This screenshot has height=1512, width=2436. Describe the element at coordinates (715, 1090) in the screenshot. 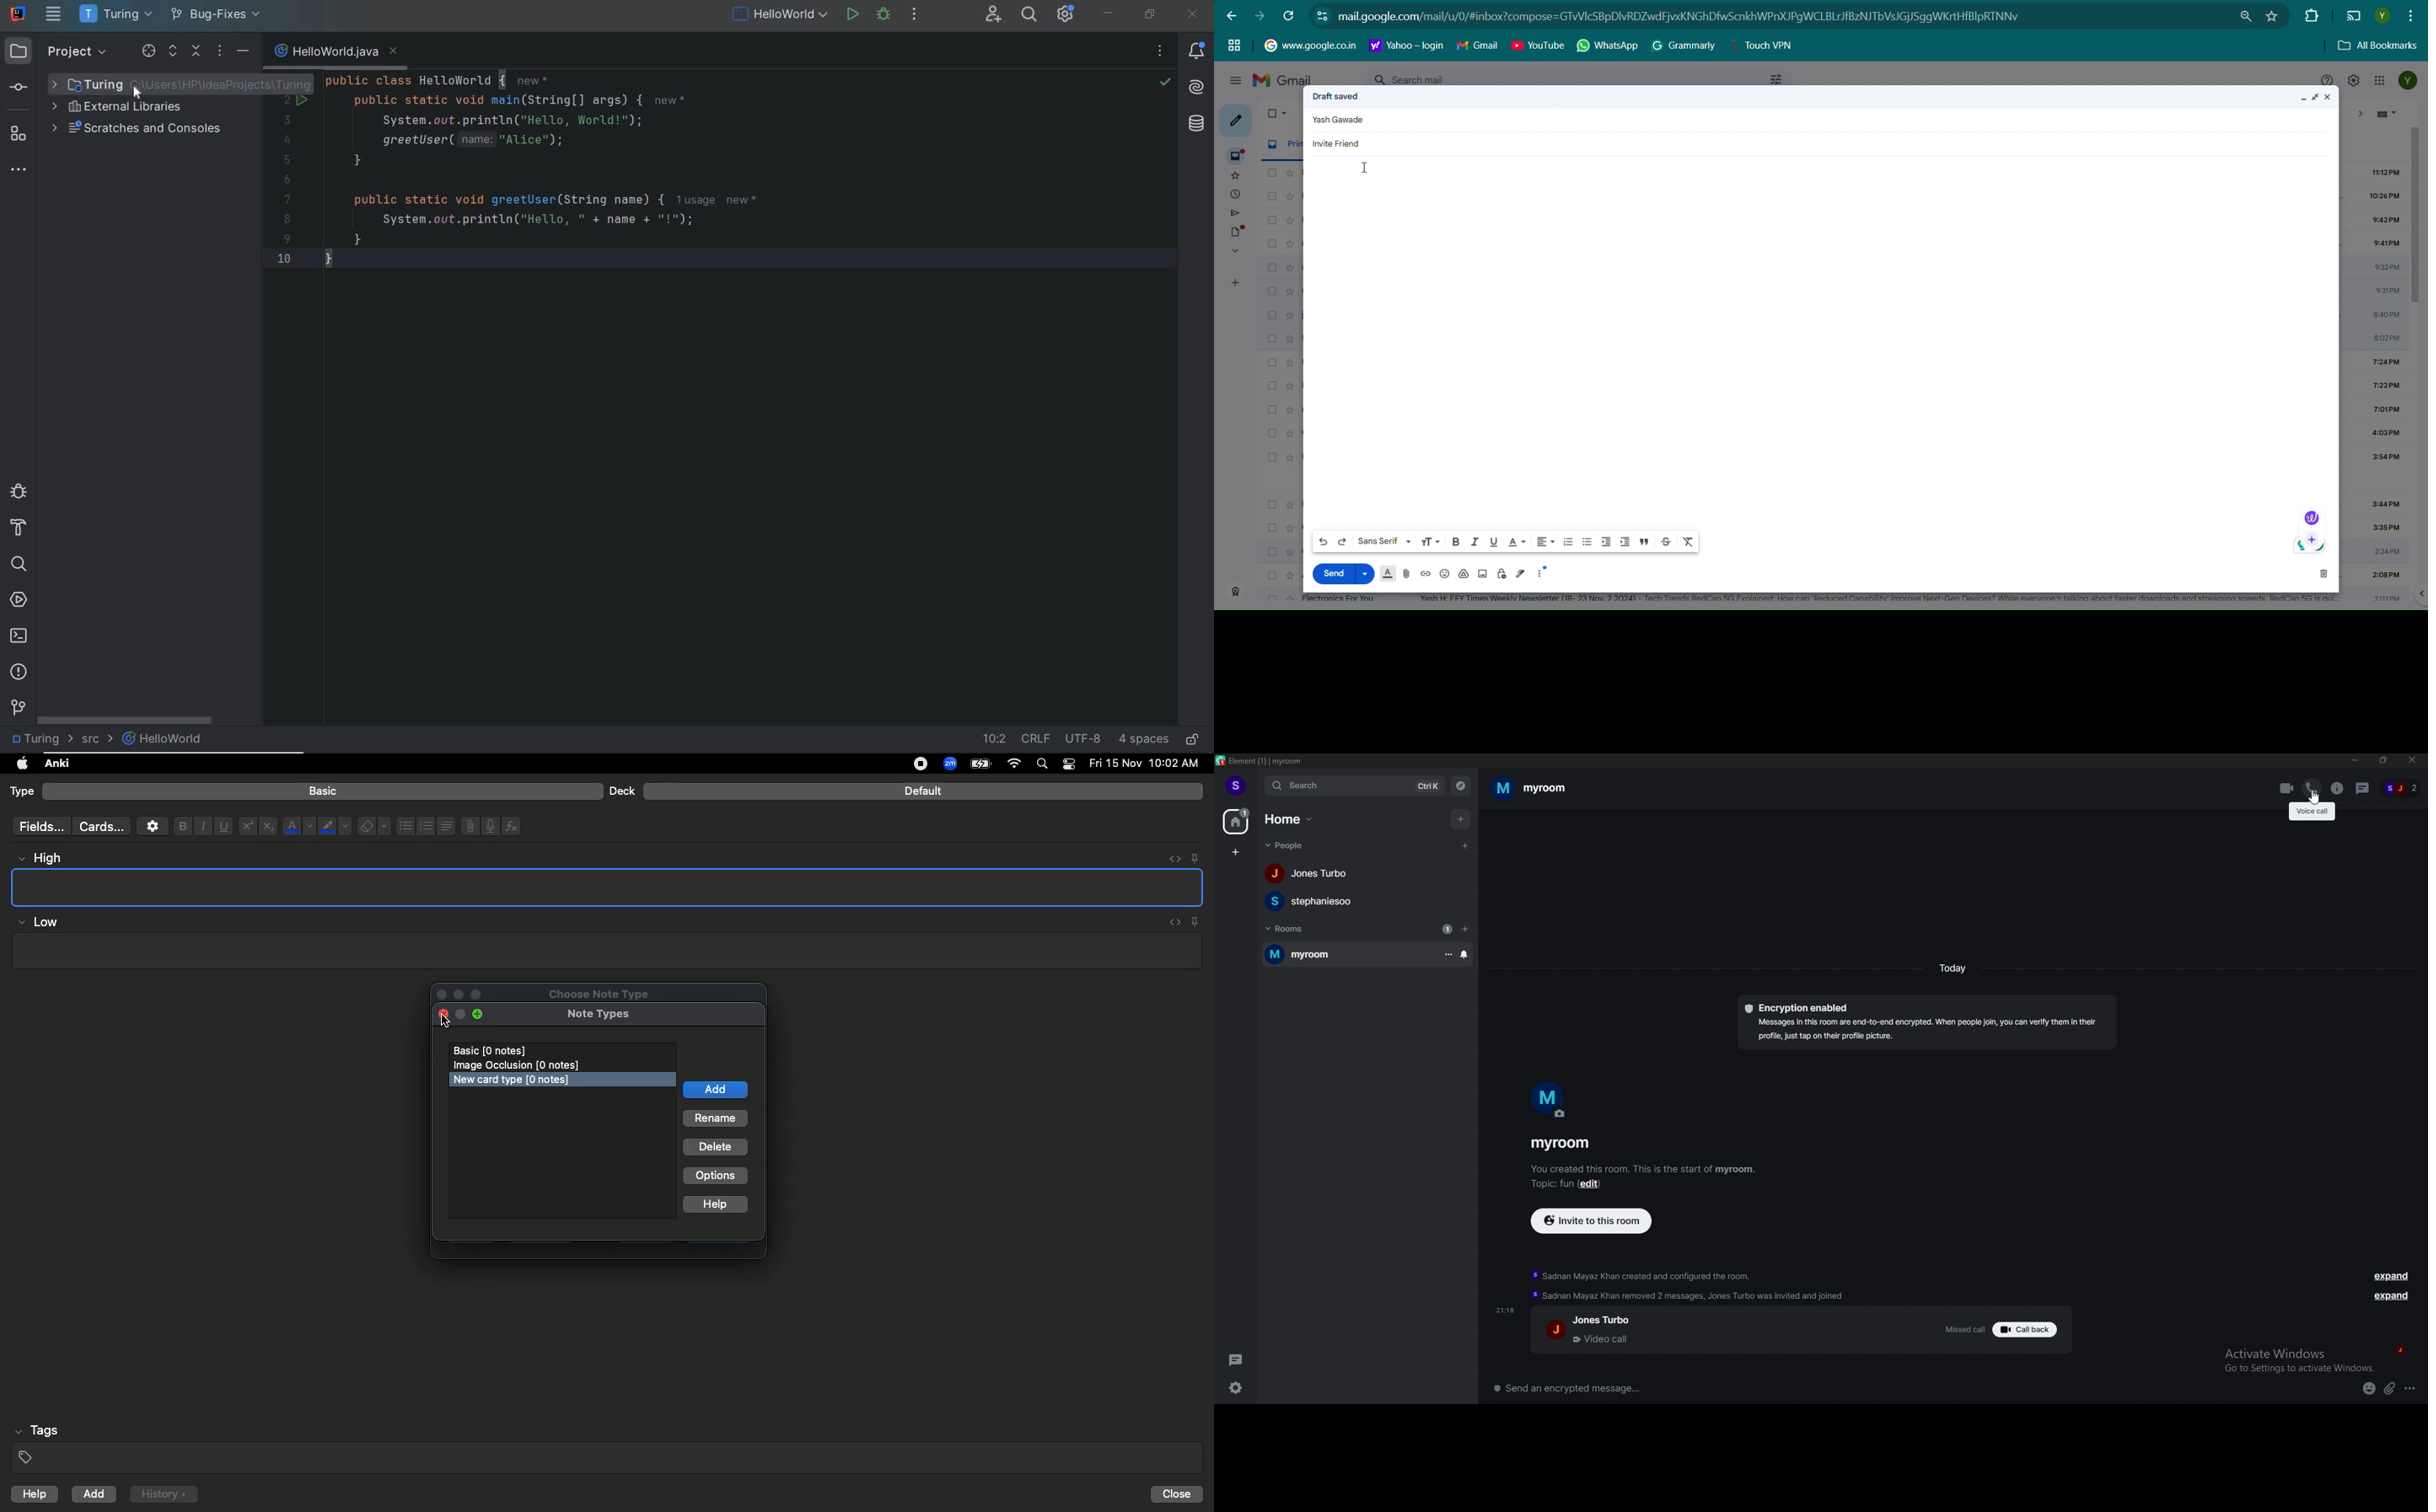

I see `add` at that location.